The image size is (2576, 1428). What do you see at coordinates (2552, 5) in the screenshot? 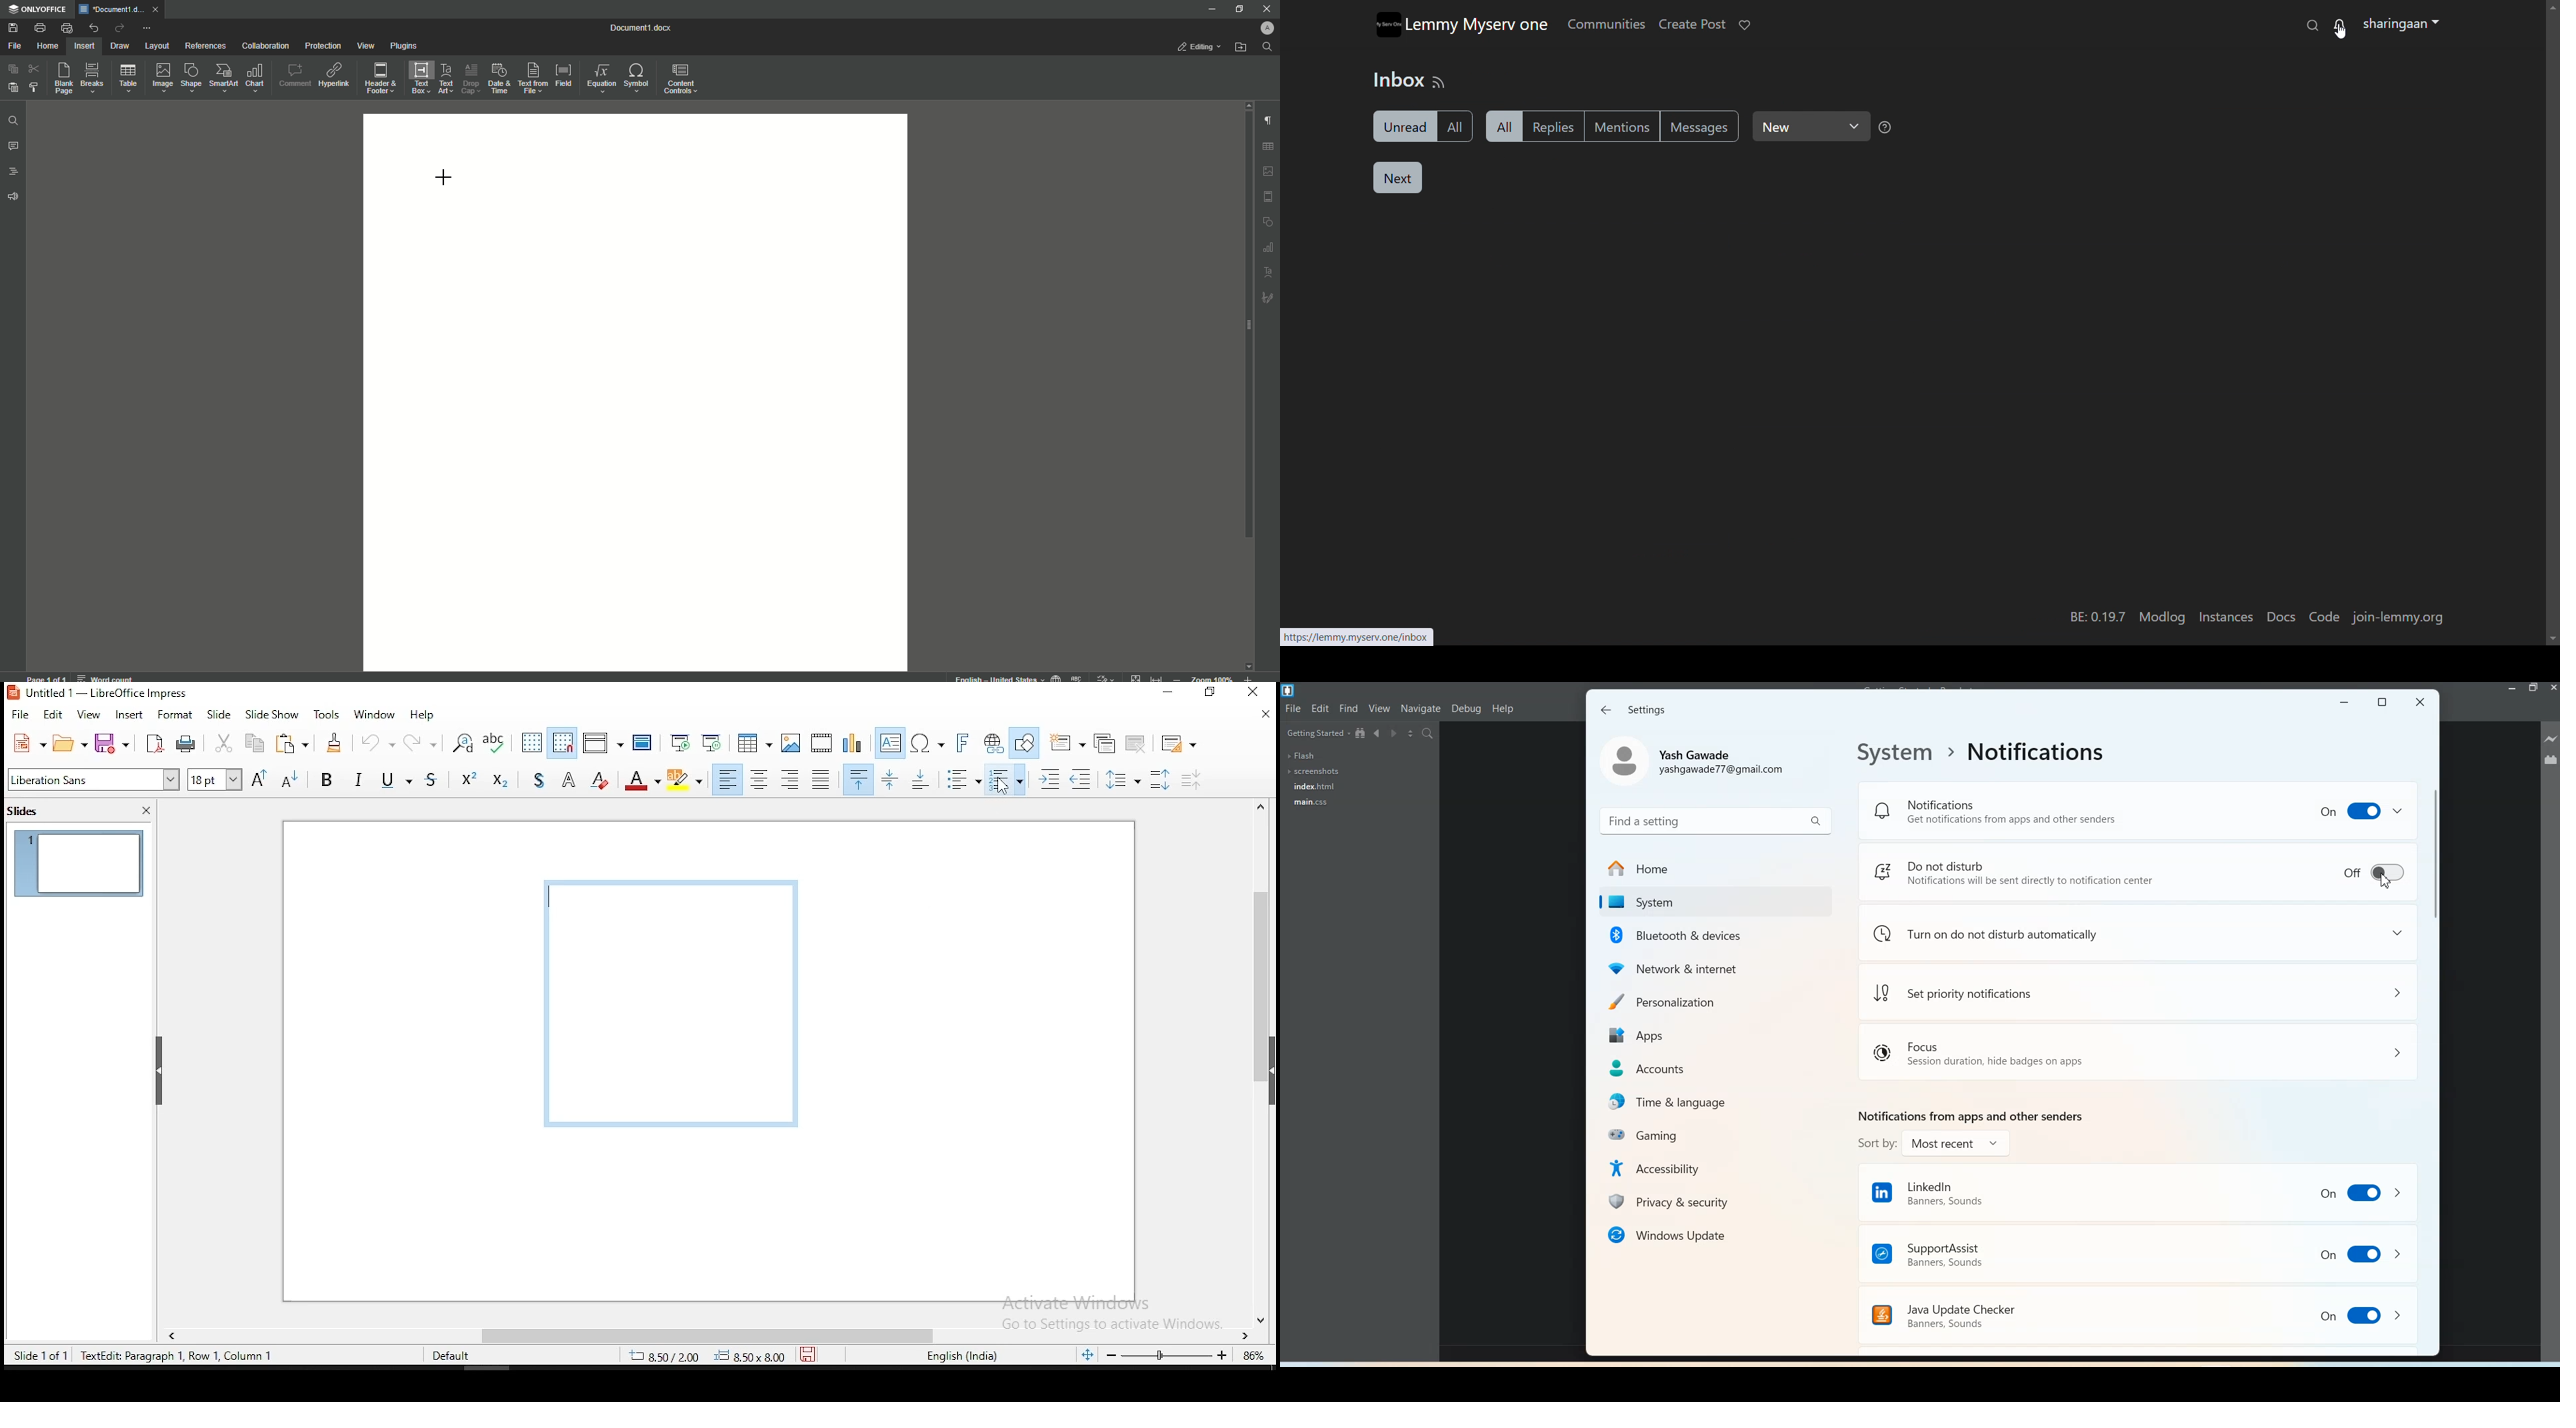
I see `scroll up` at bounding box center [2552, 5].